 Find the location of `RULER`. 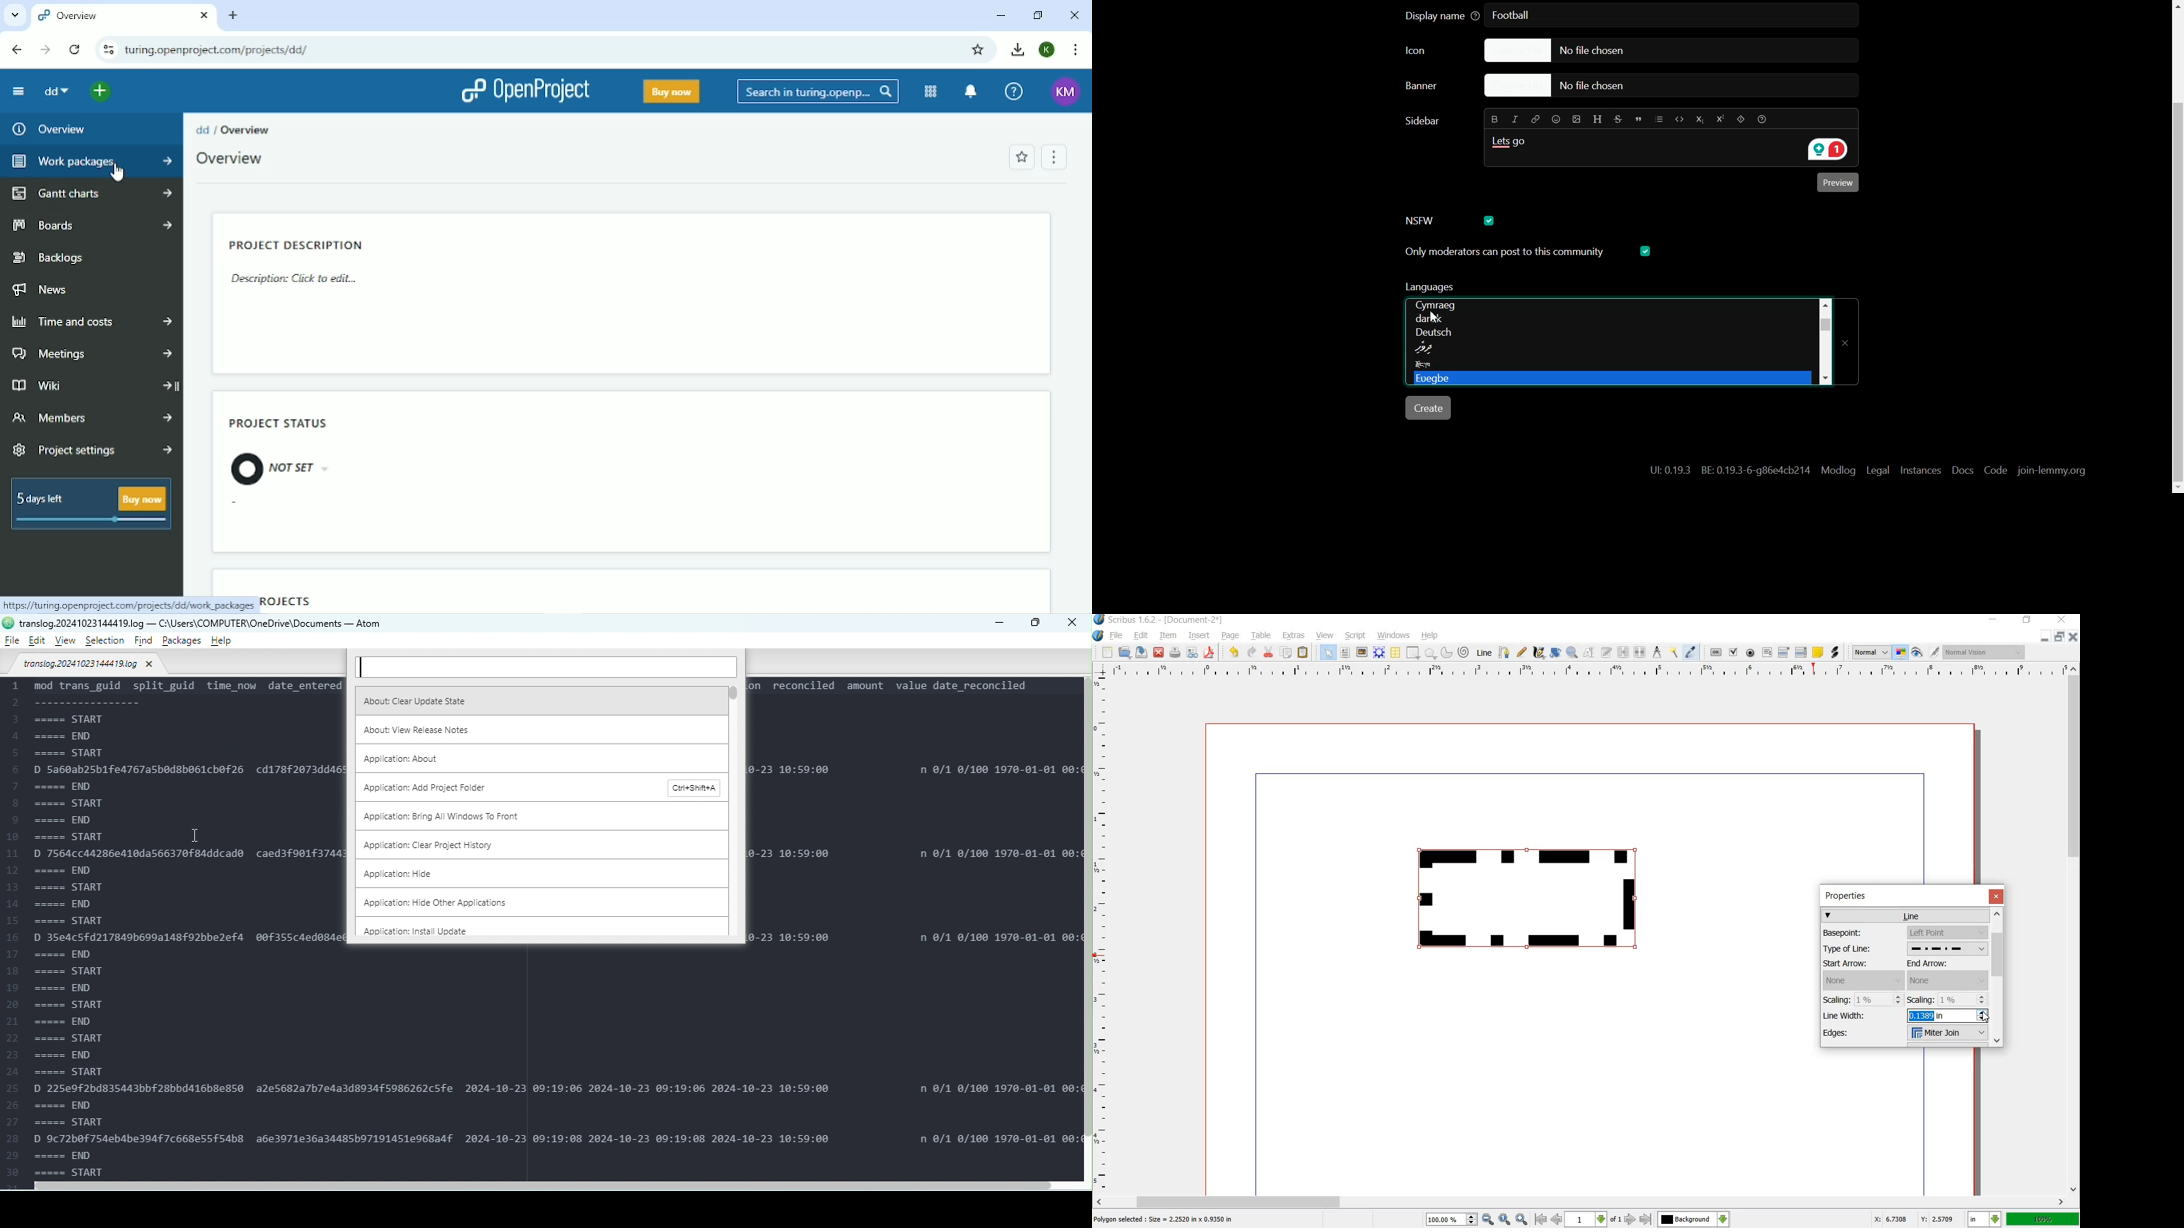

RULER is located at coordinates (1102, 934).